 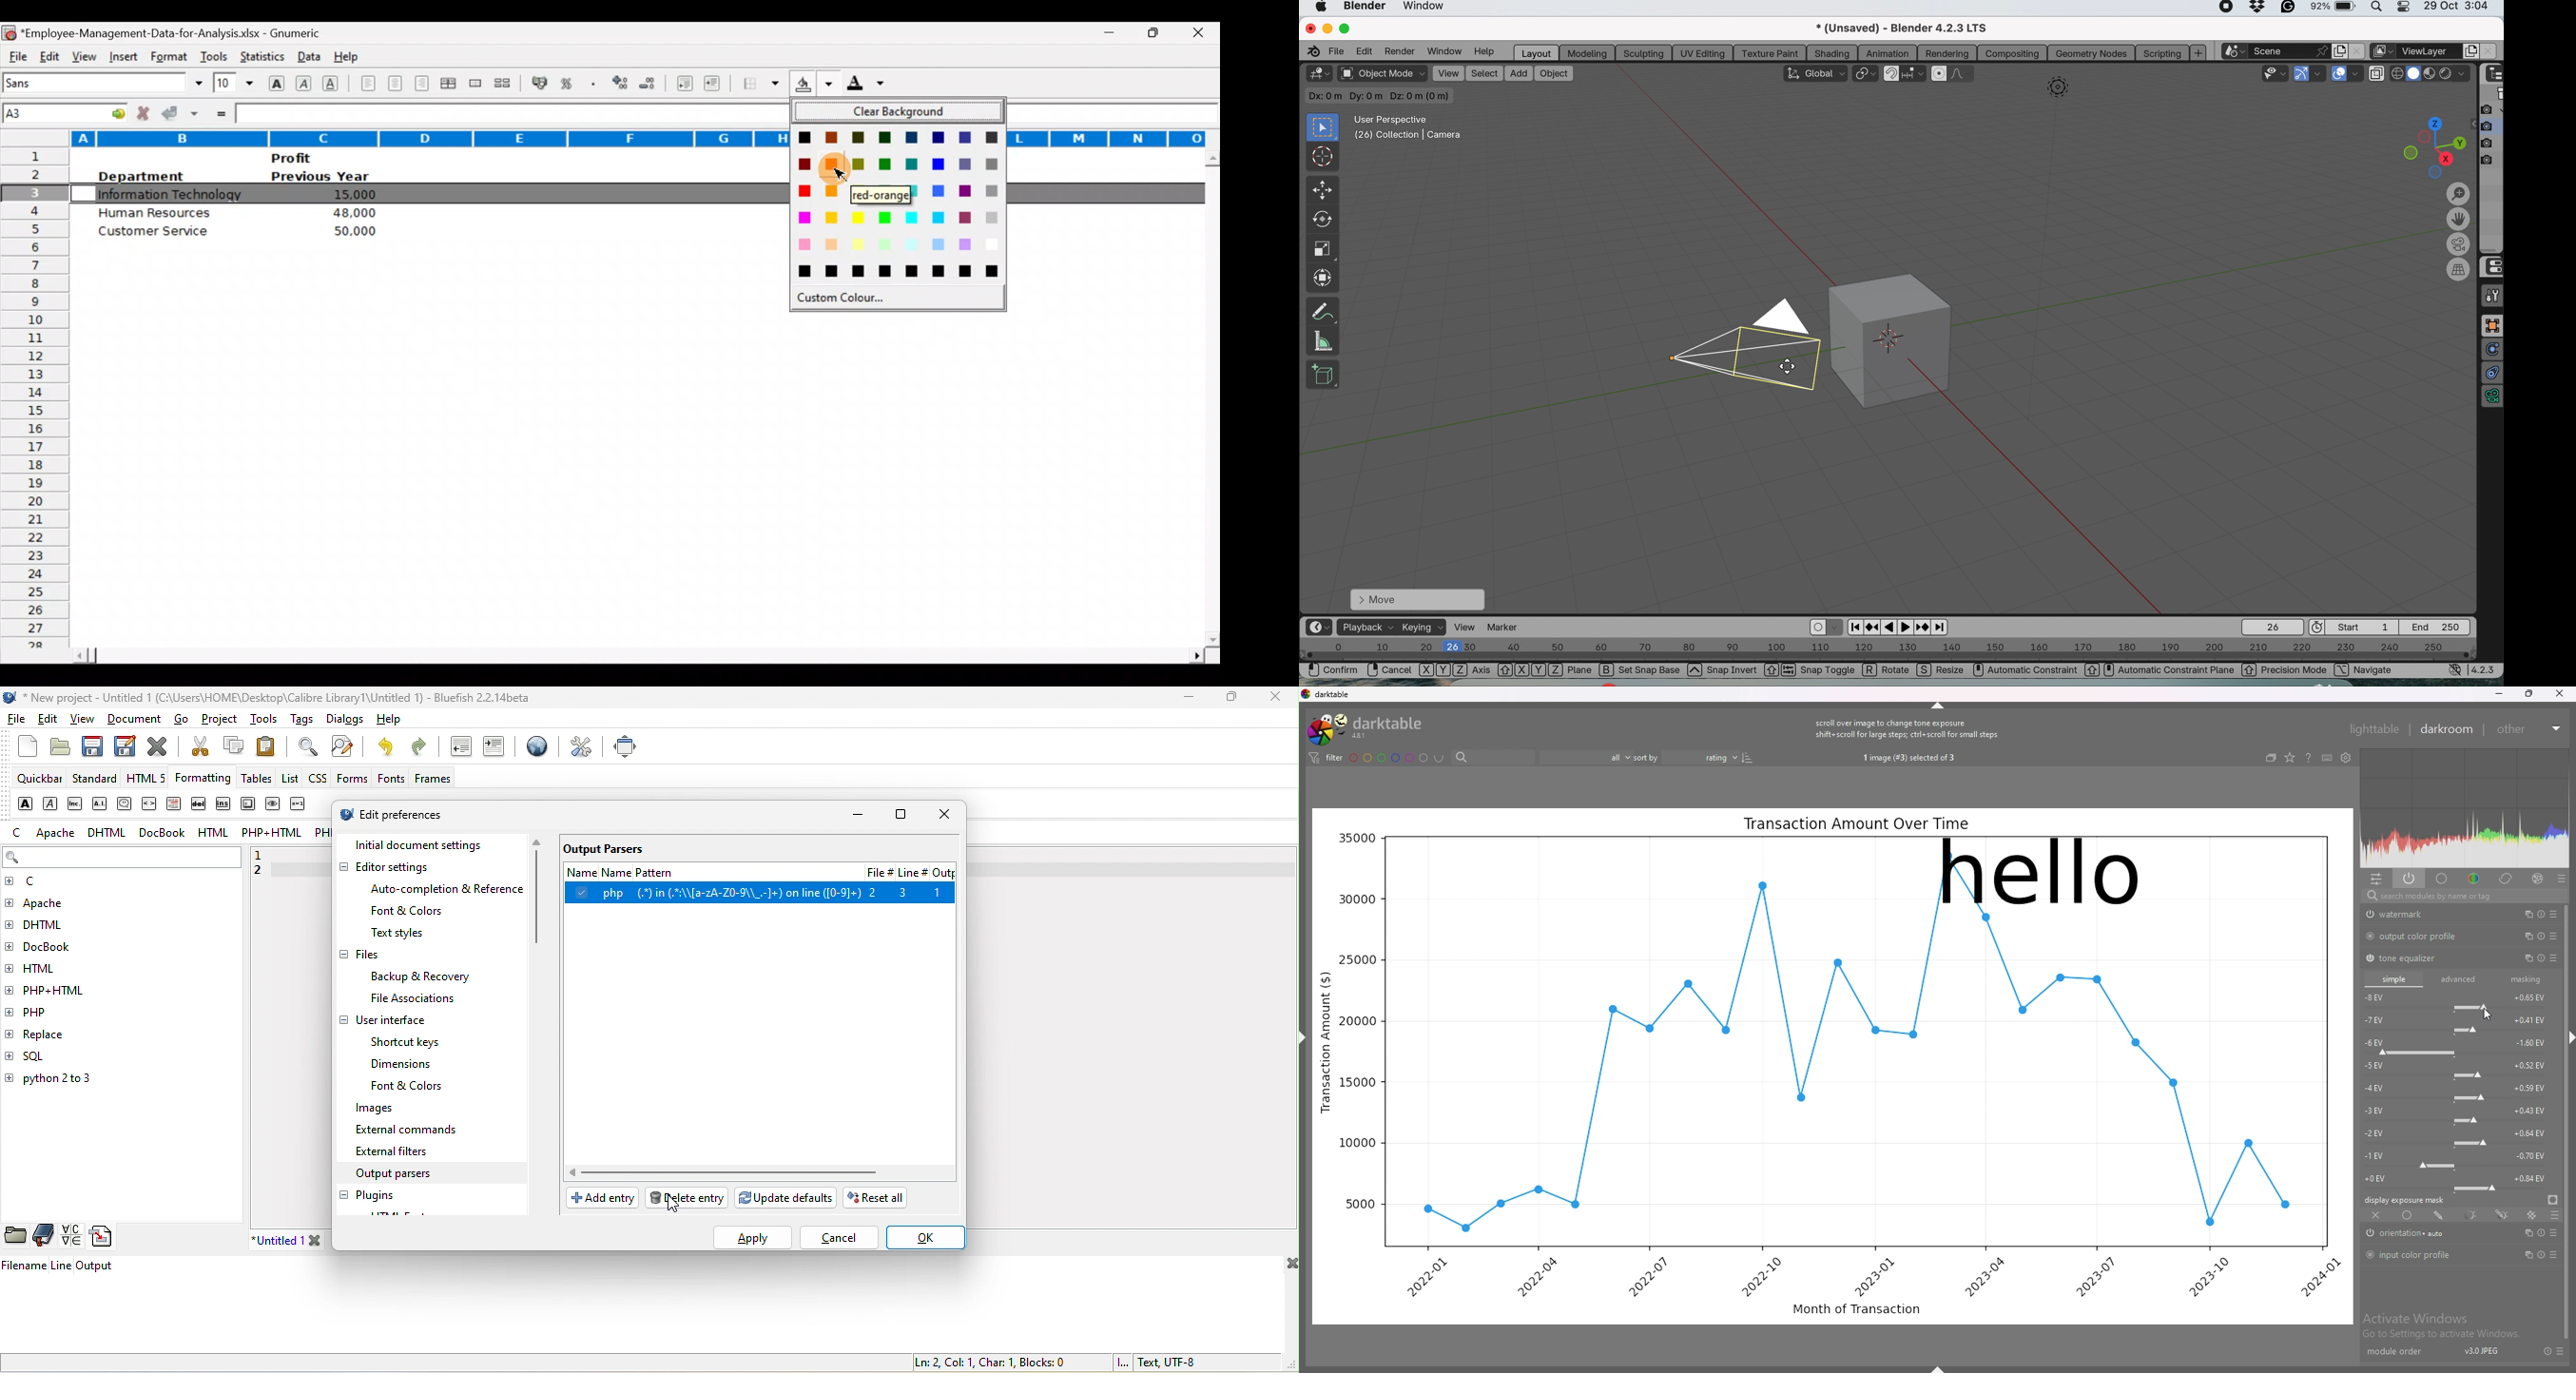 I want to click on network settings, so click(x=2455, y=671).